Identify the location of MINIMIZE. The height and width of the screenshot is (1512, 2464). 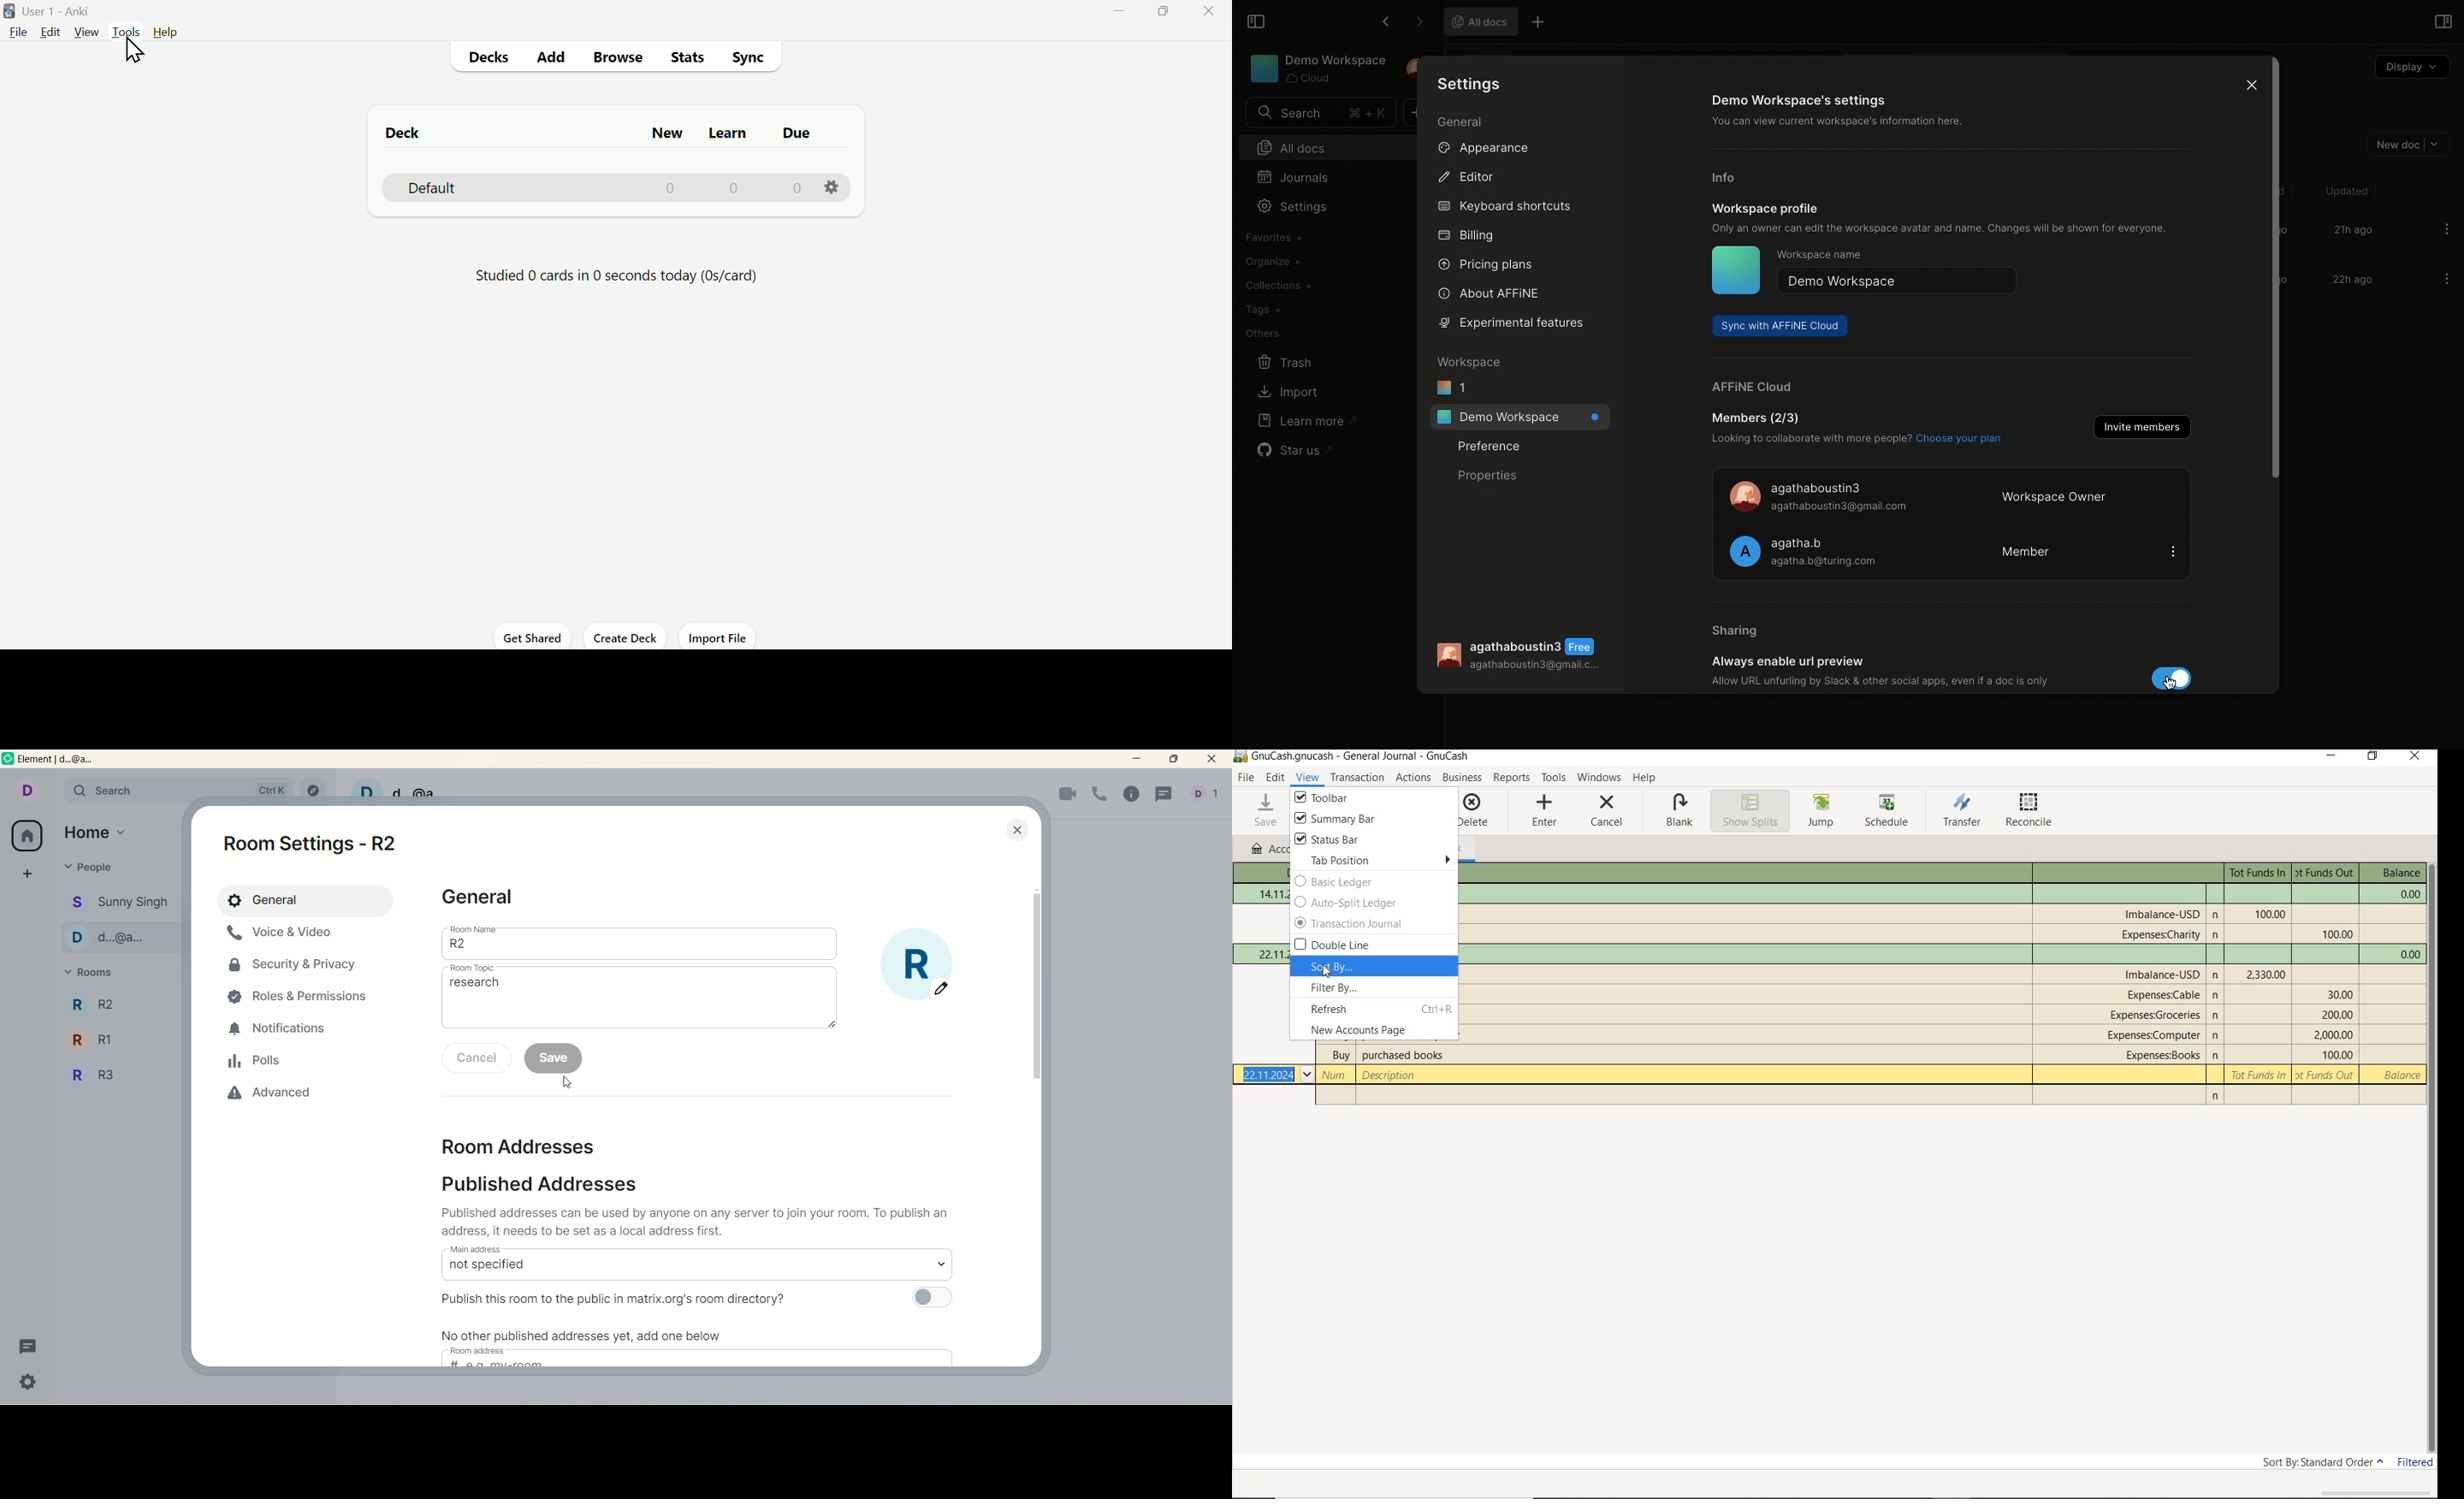
(2333, 758).